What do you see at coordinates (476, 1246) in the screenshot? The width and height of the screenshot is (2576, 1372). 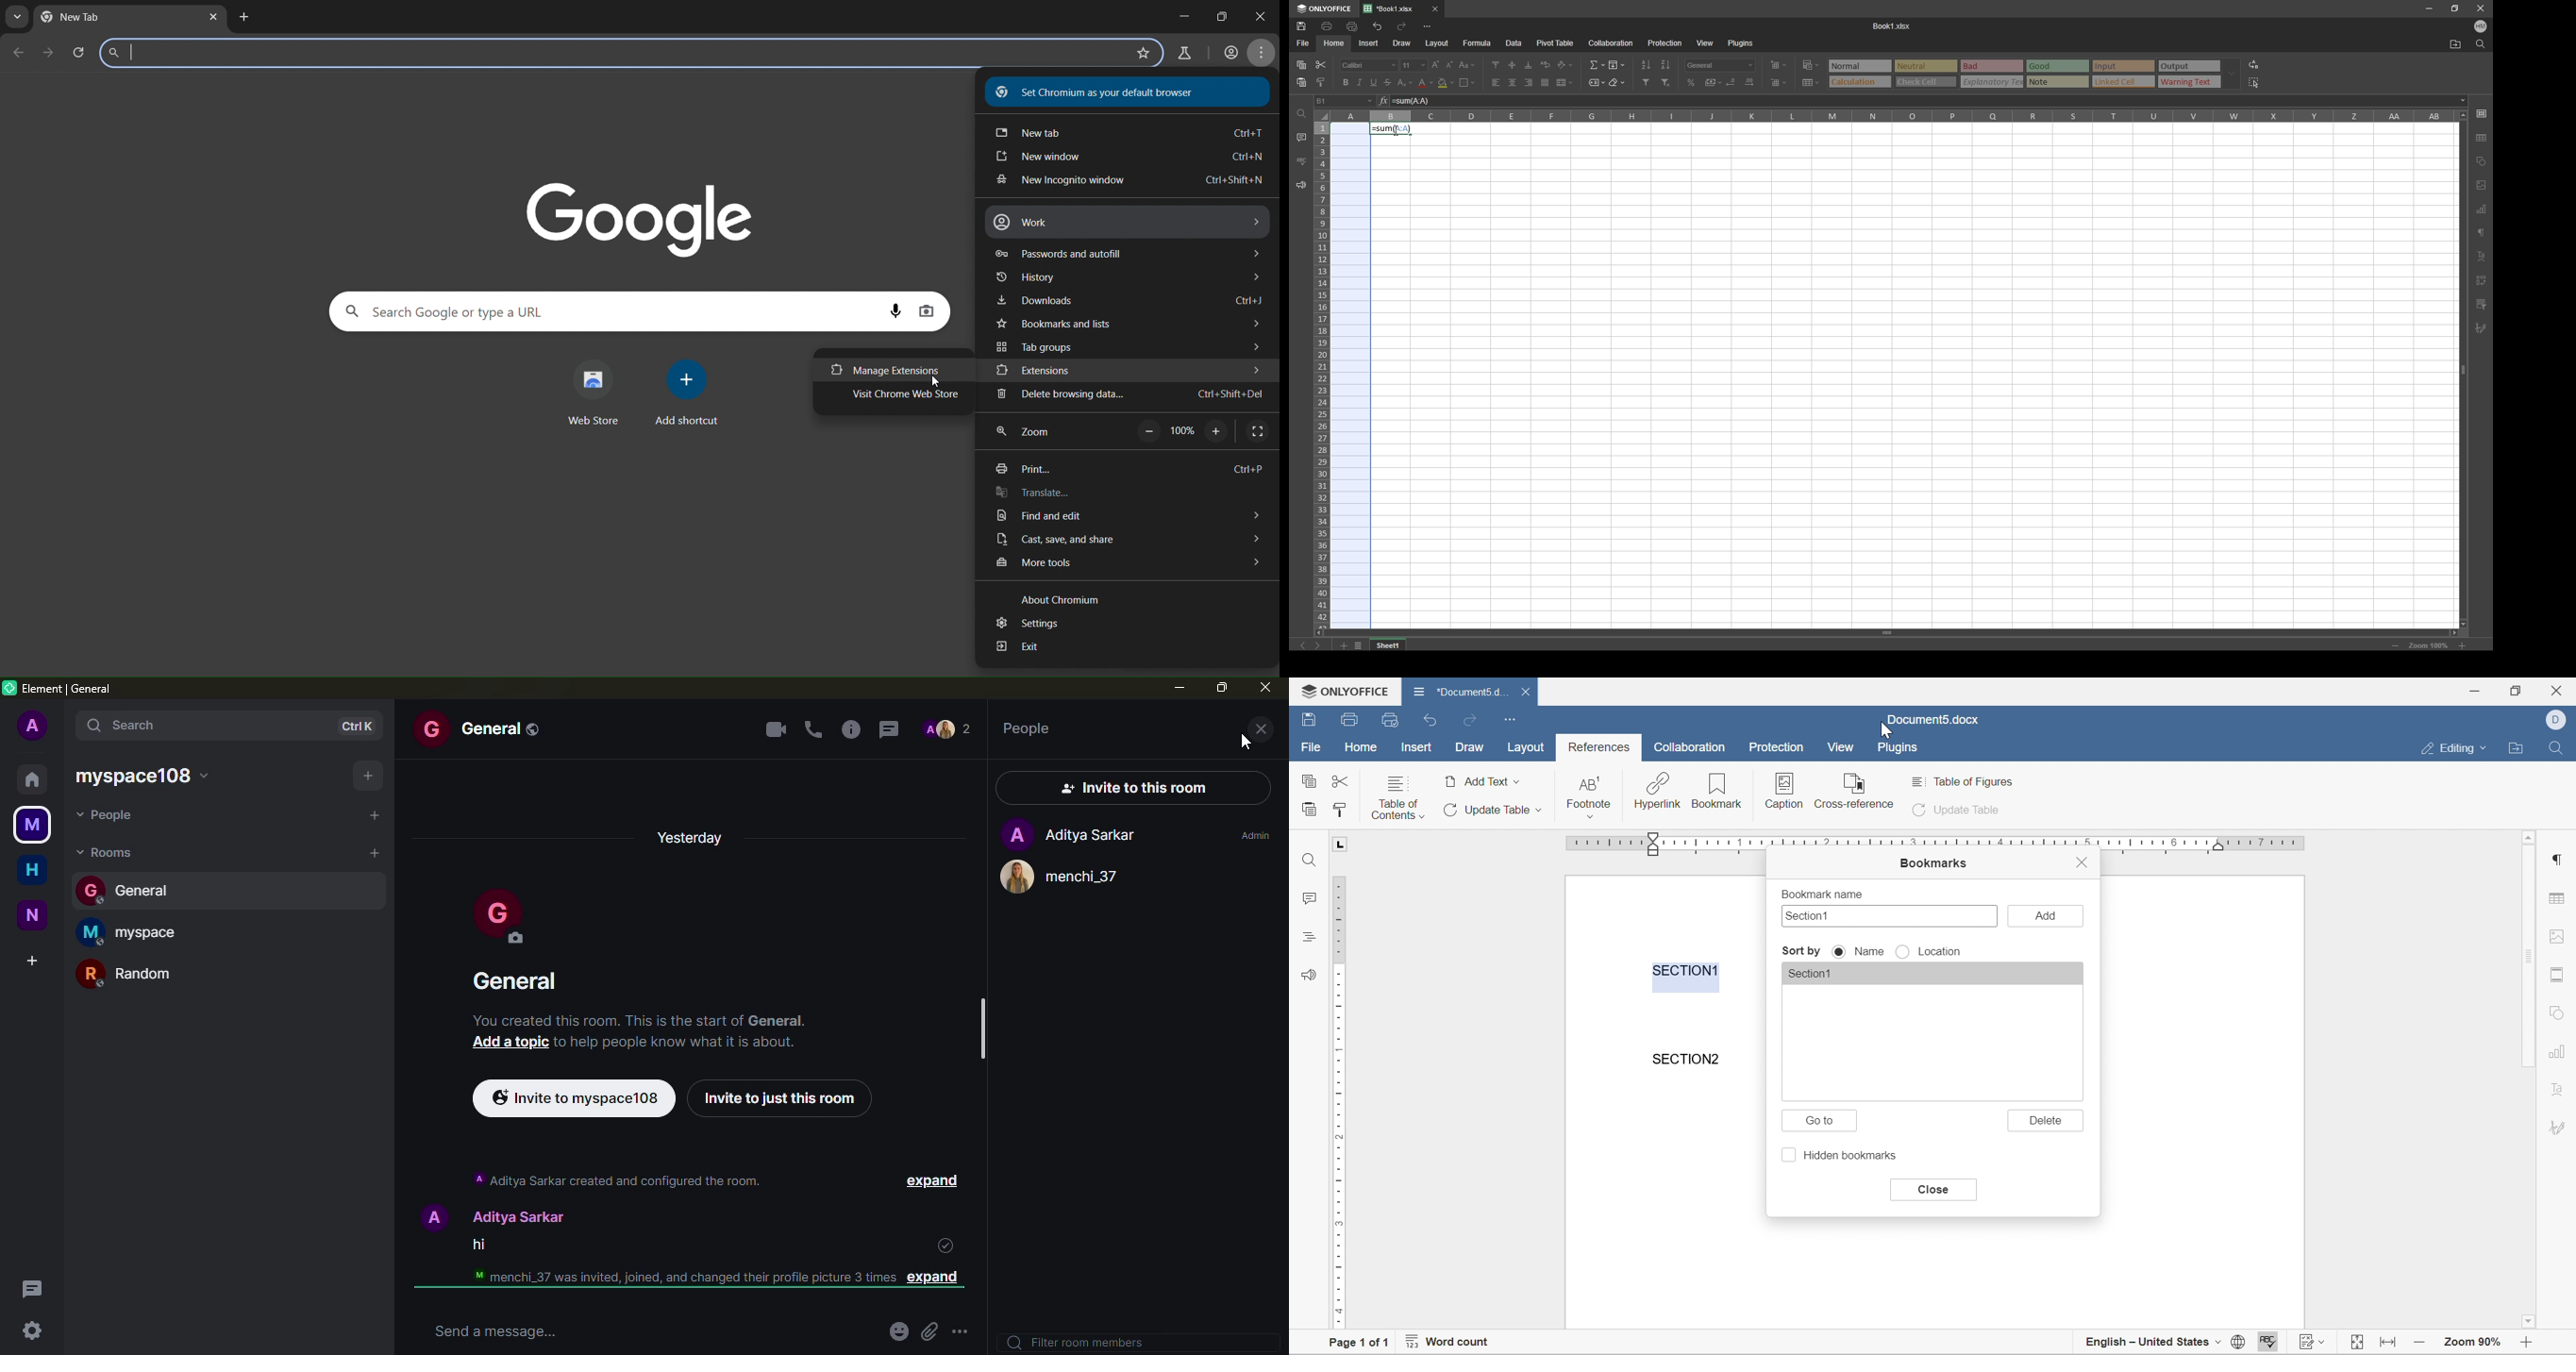 I see `hi` at bounding box center [476, 1246].